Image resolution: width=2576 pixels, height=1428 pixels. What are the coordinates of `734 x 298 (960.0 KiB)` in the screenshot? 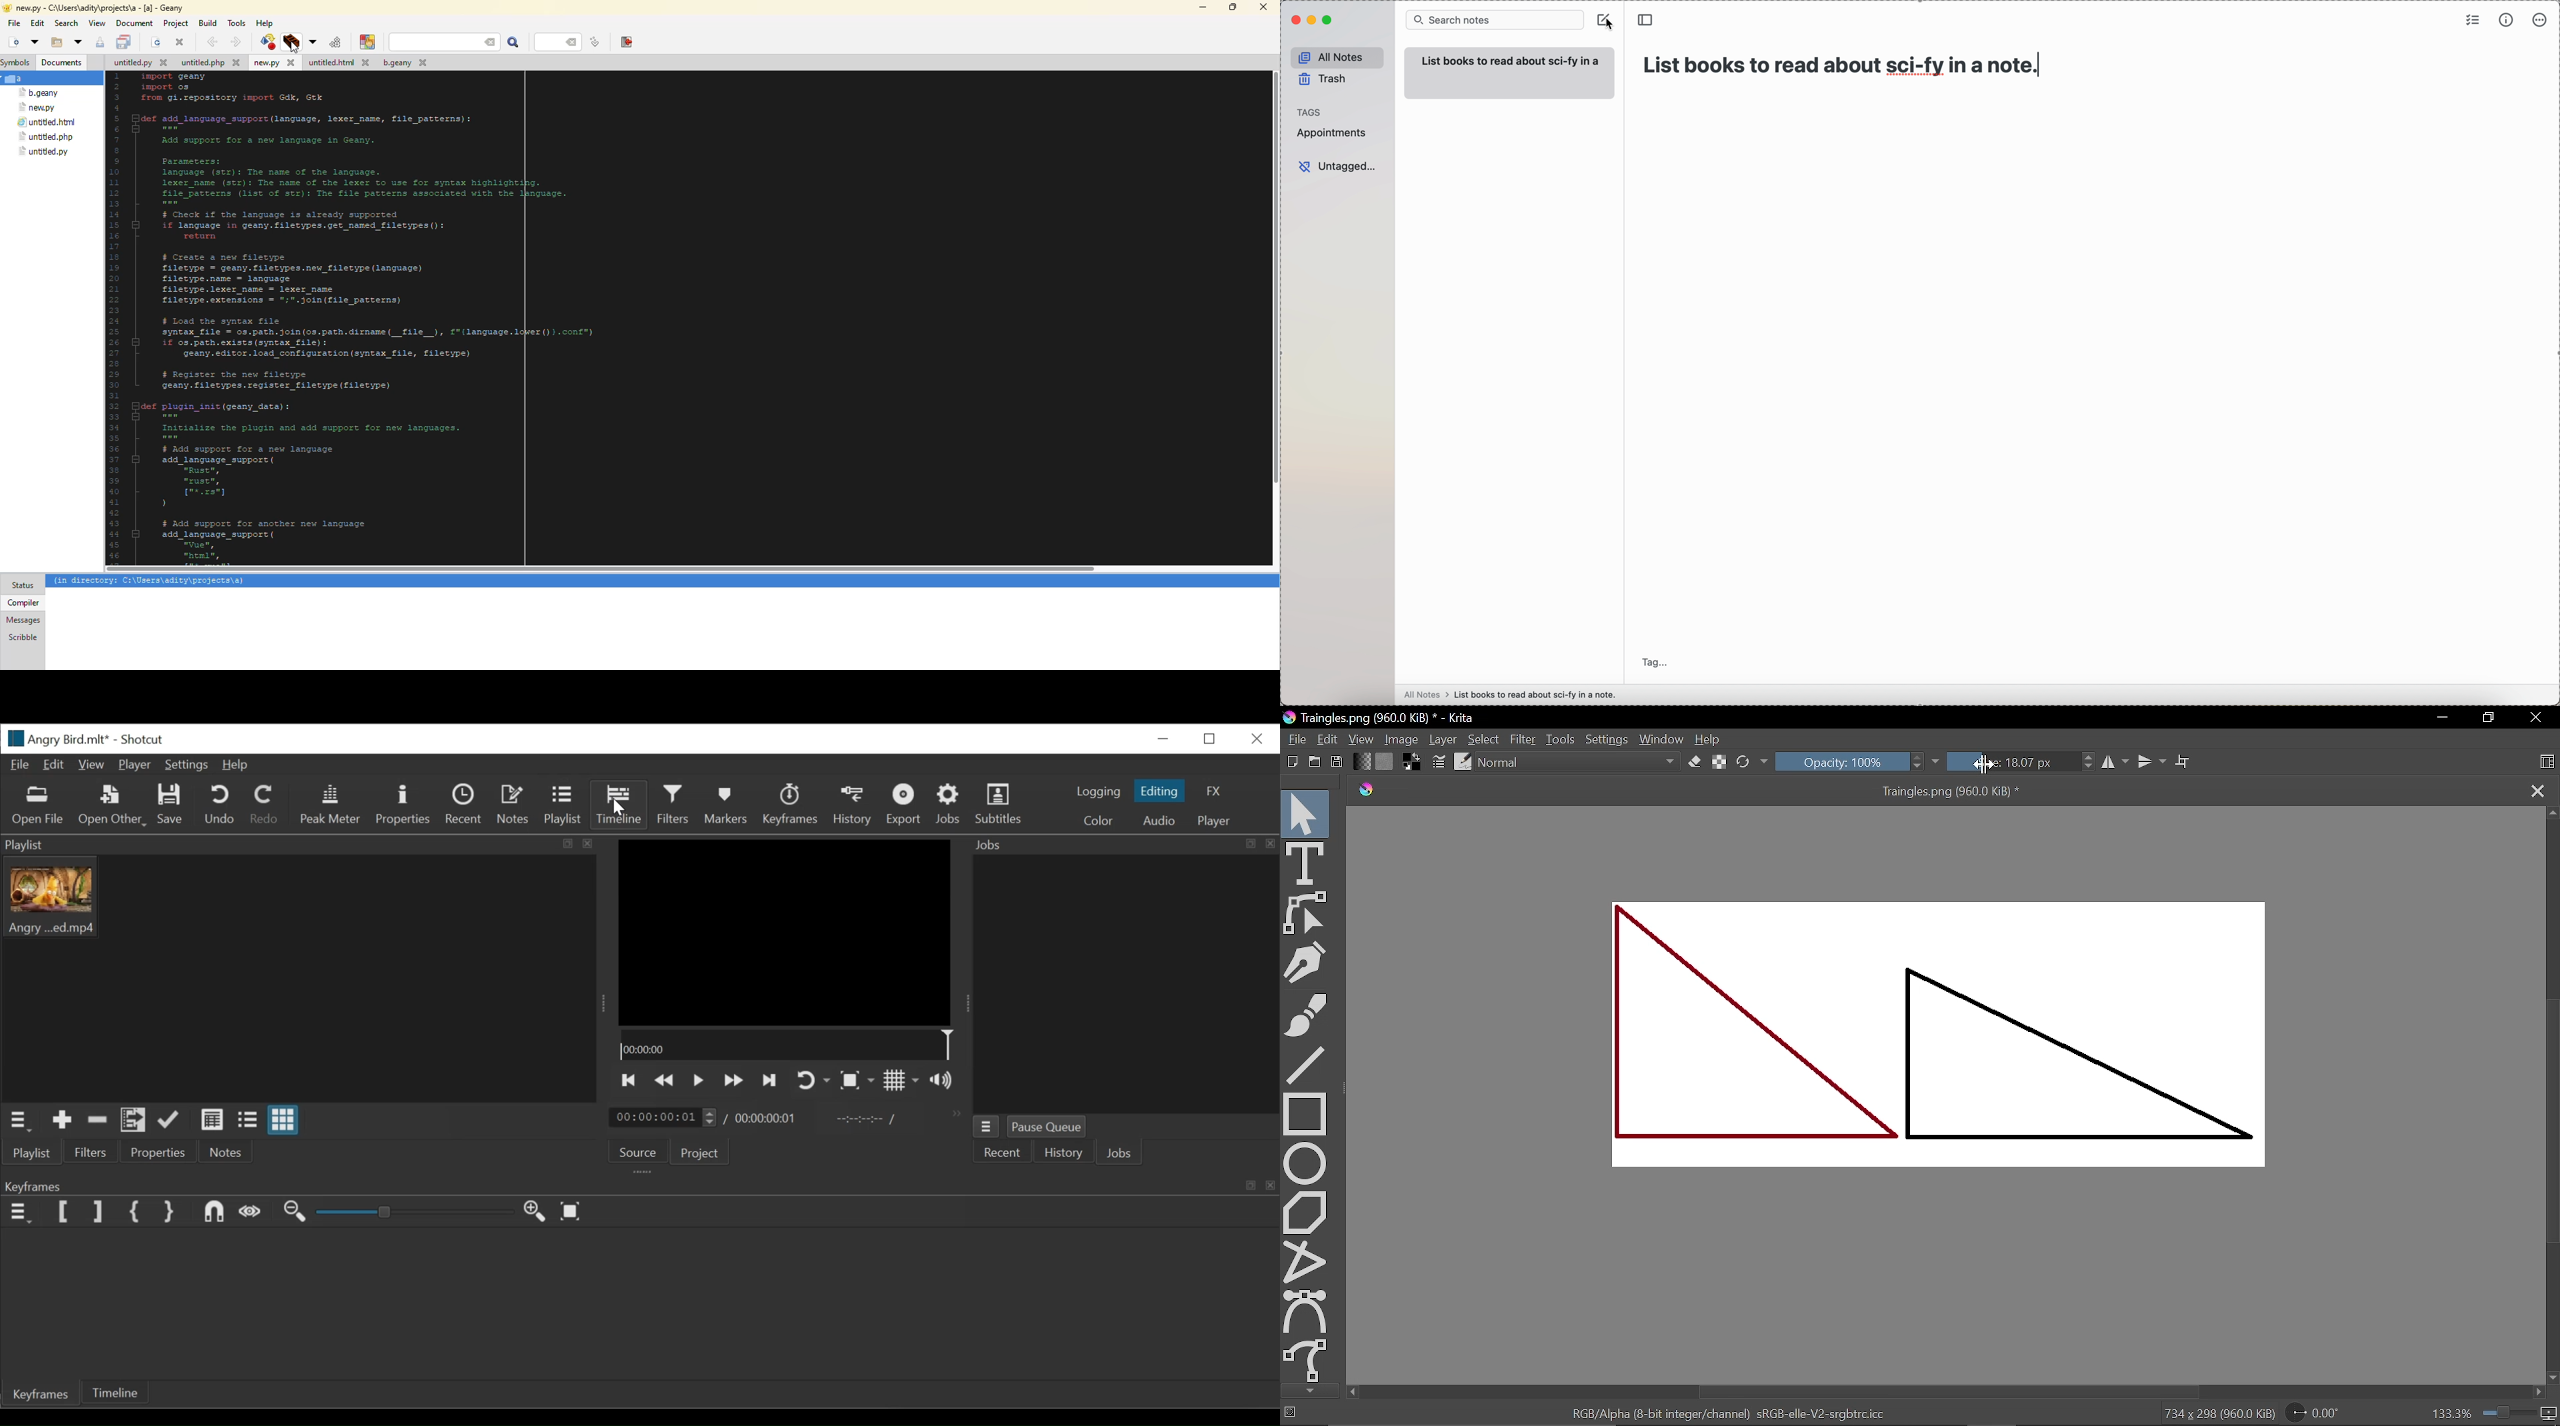 It's located at (2215, 1412).